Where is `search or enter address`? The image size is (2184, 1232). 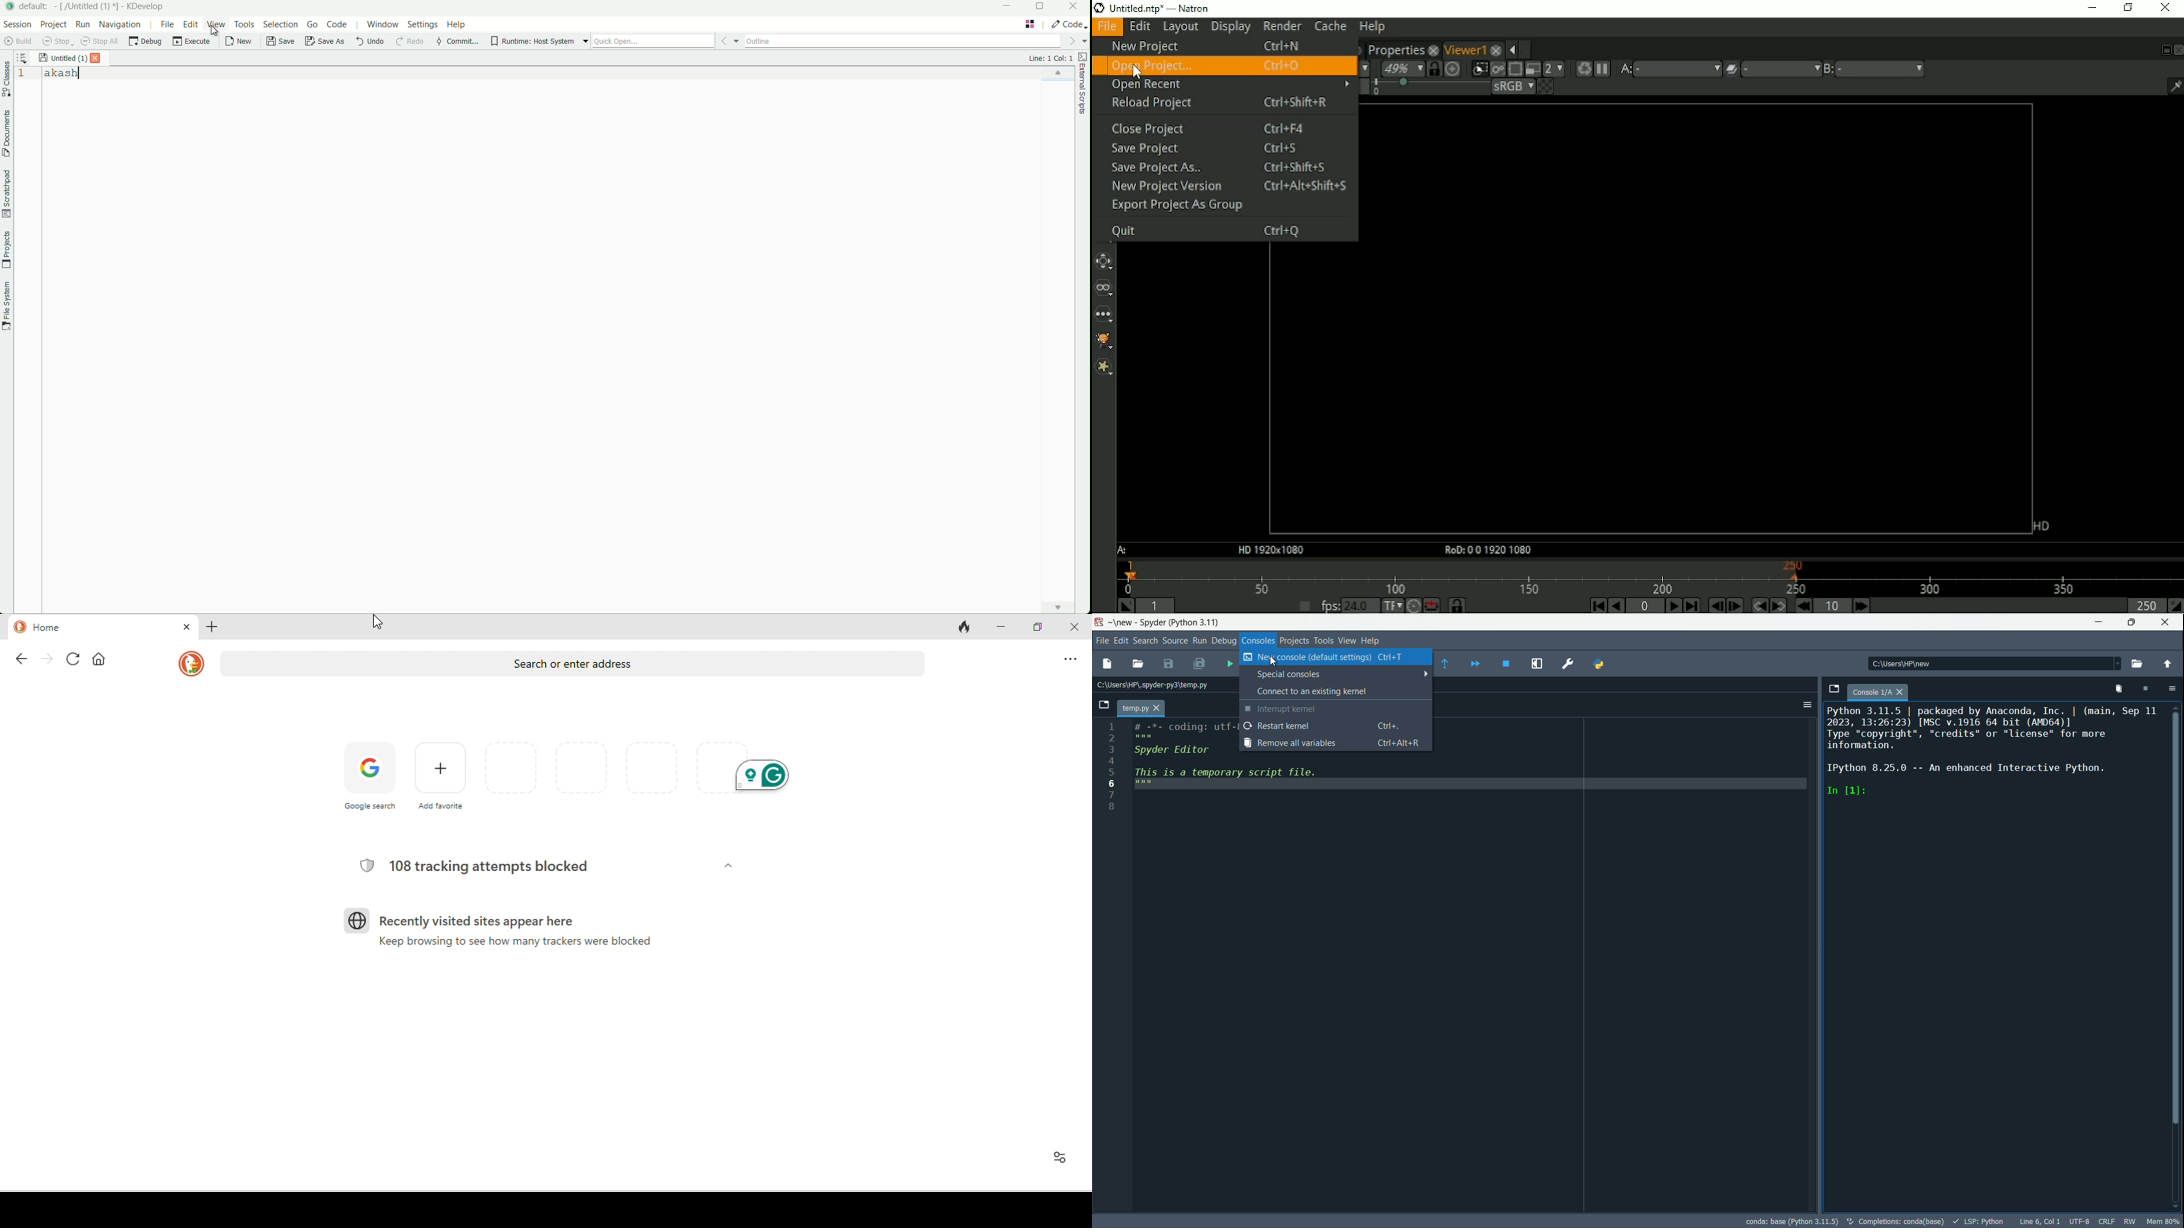 search or enter address is located at coordinates (572, 663).